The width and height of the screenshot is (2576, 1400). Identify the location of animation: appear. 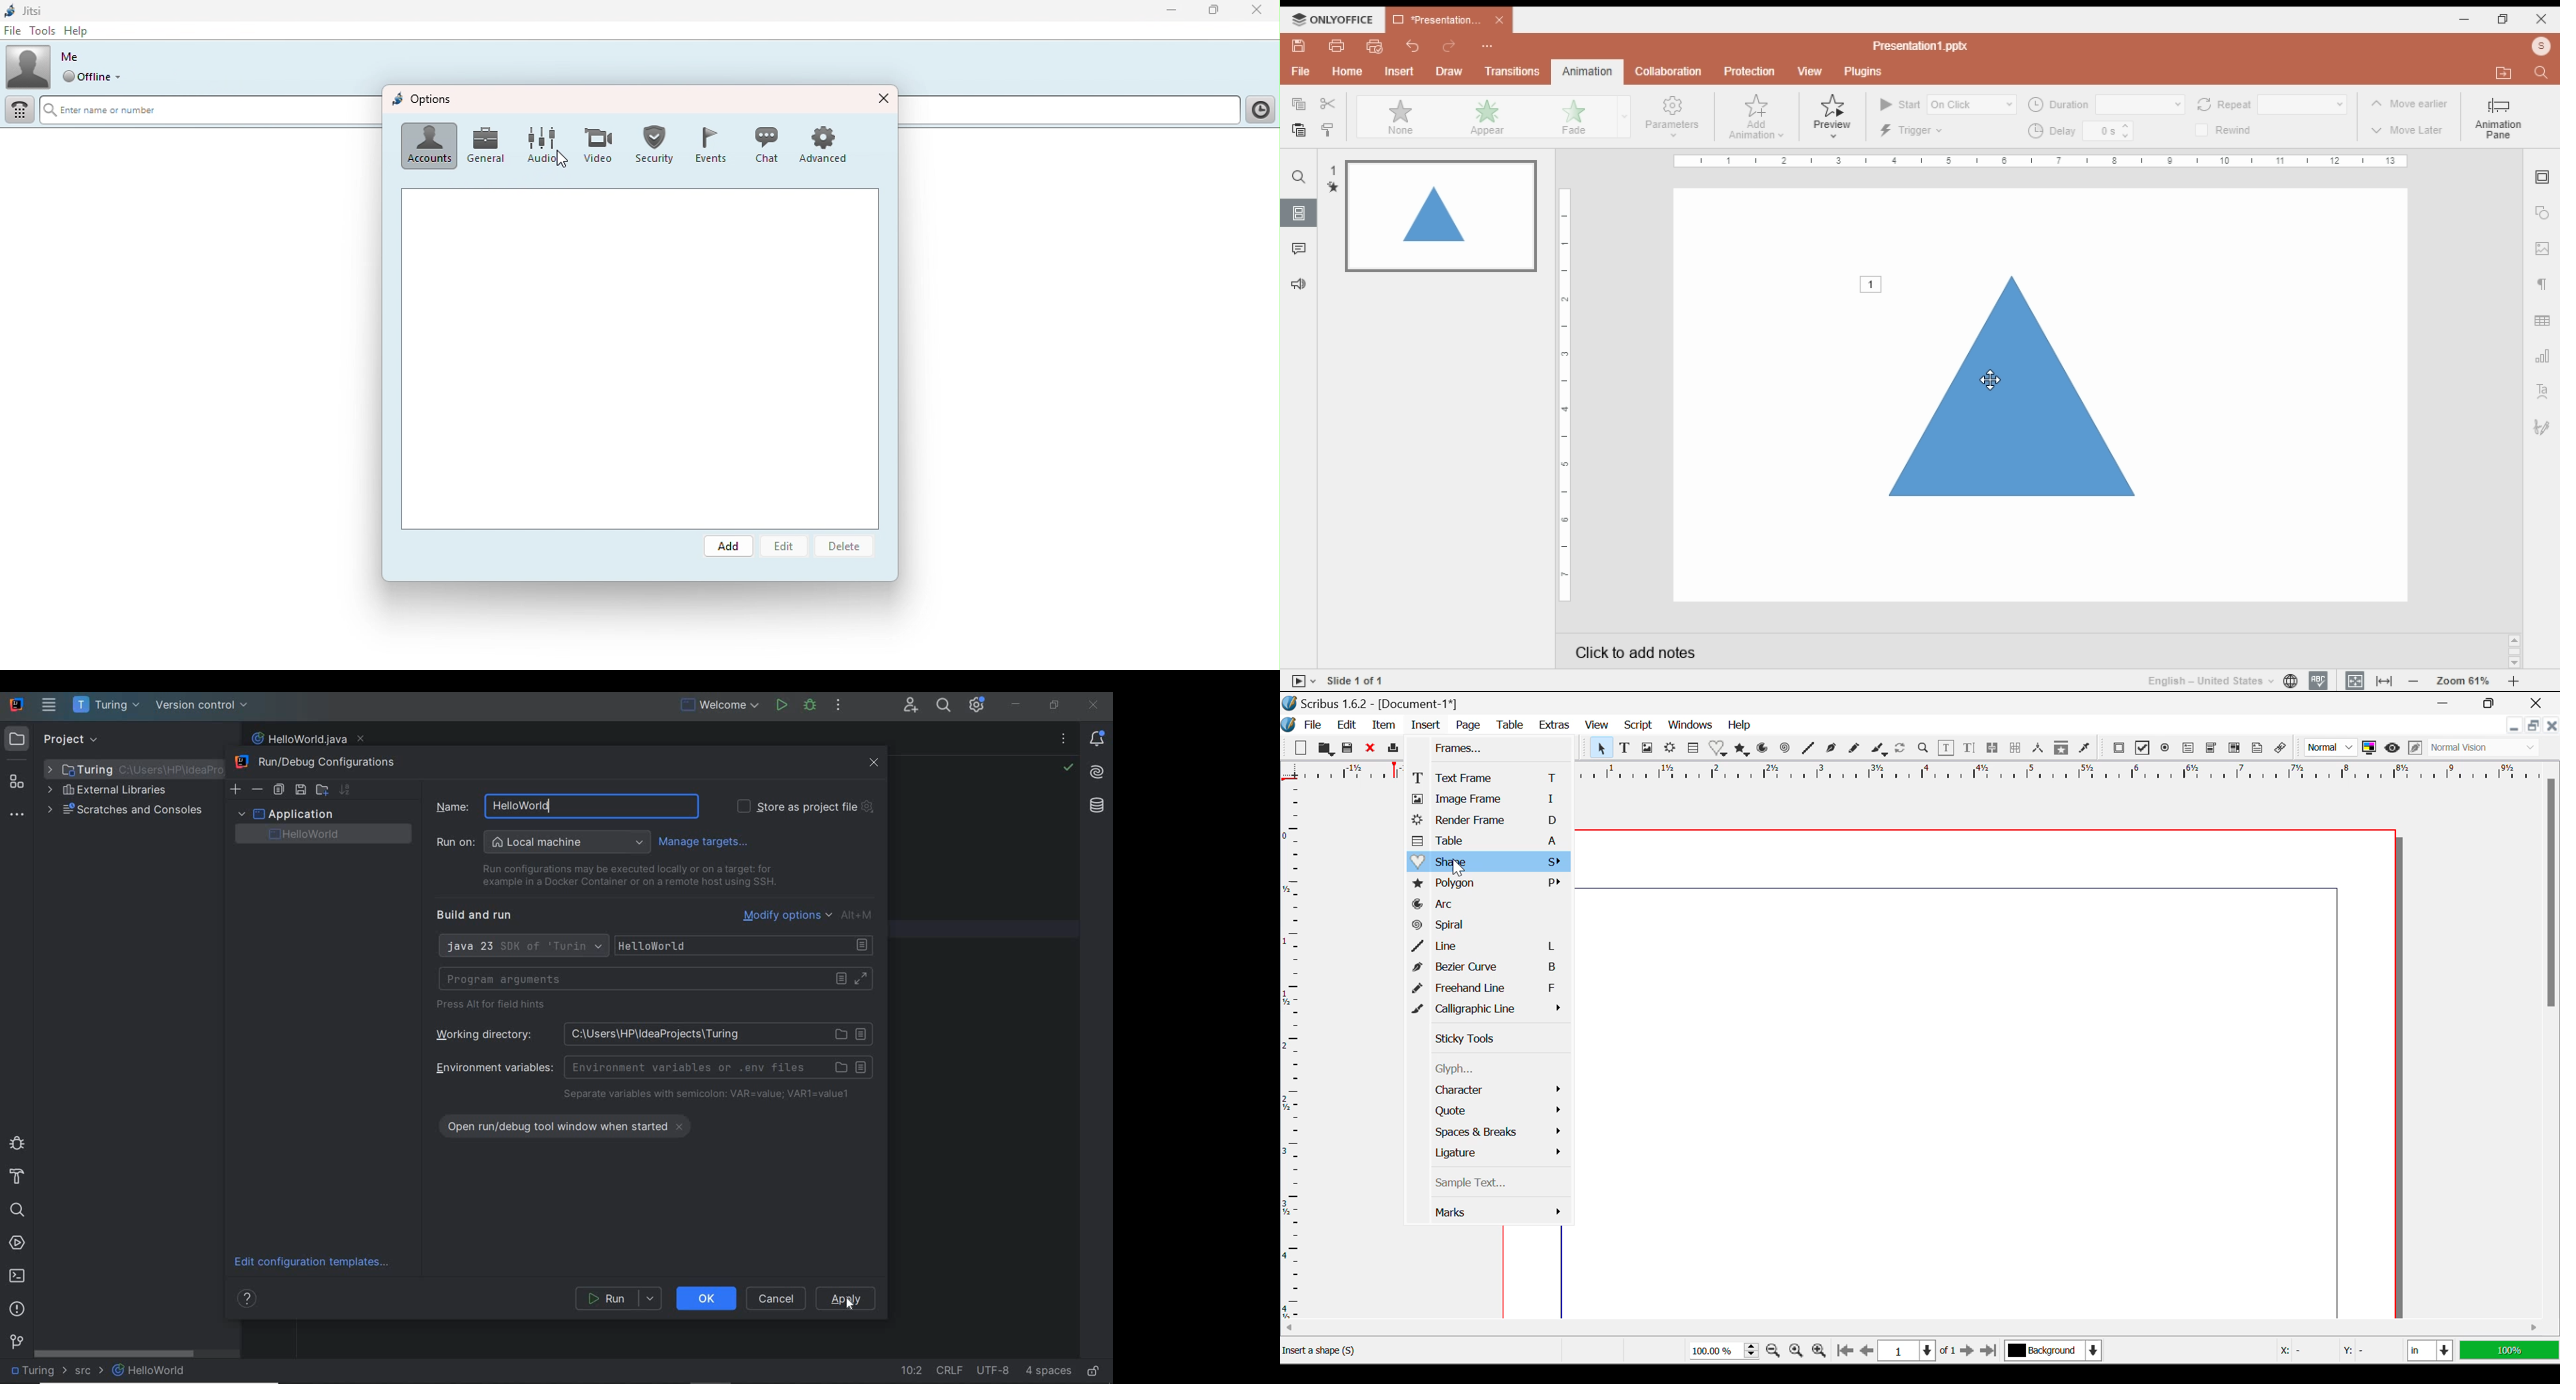
(1486, 117).